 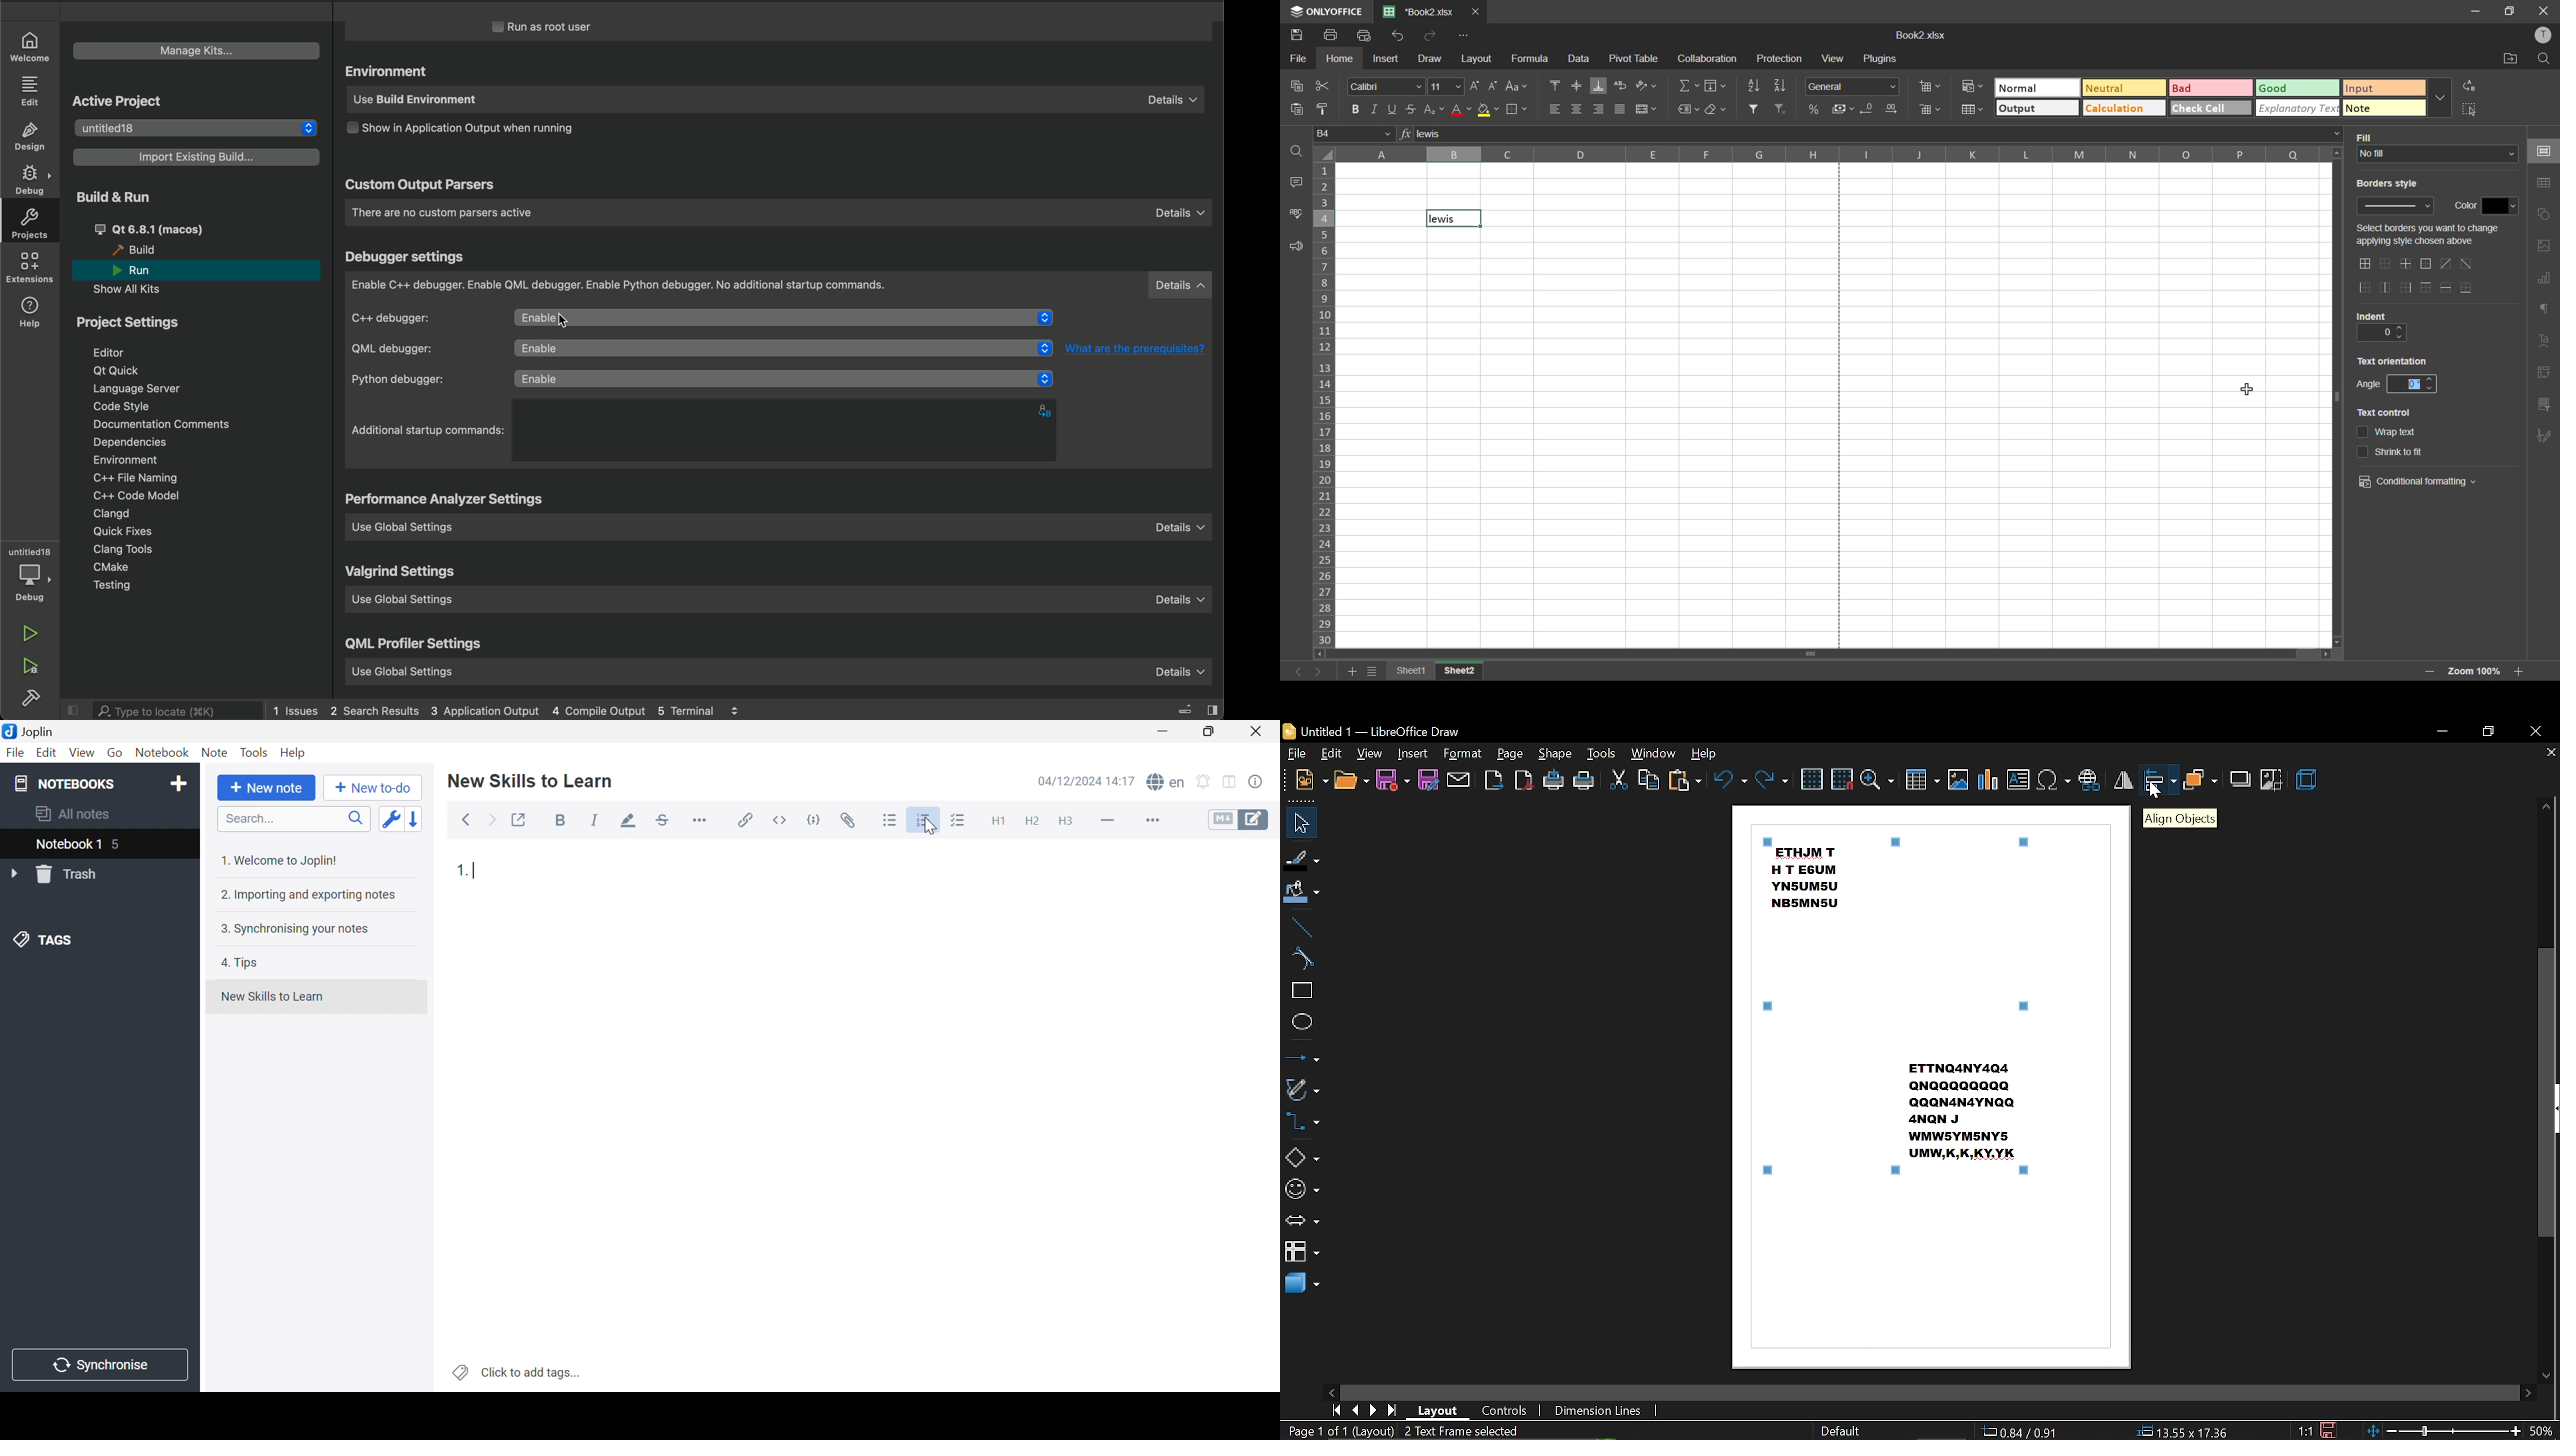 I want to click on change color, so click(x=2503, y=205).